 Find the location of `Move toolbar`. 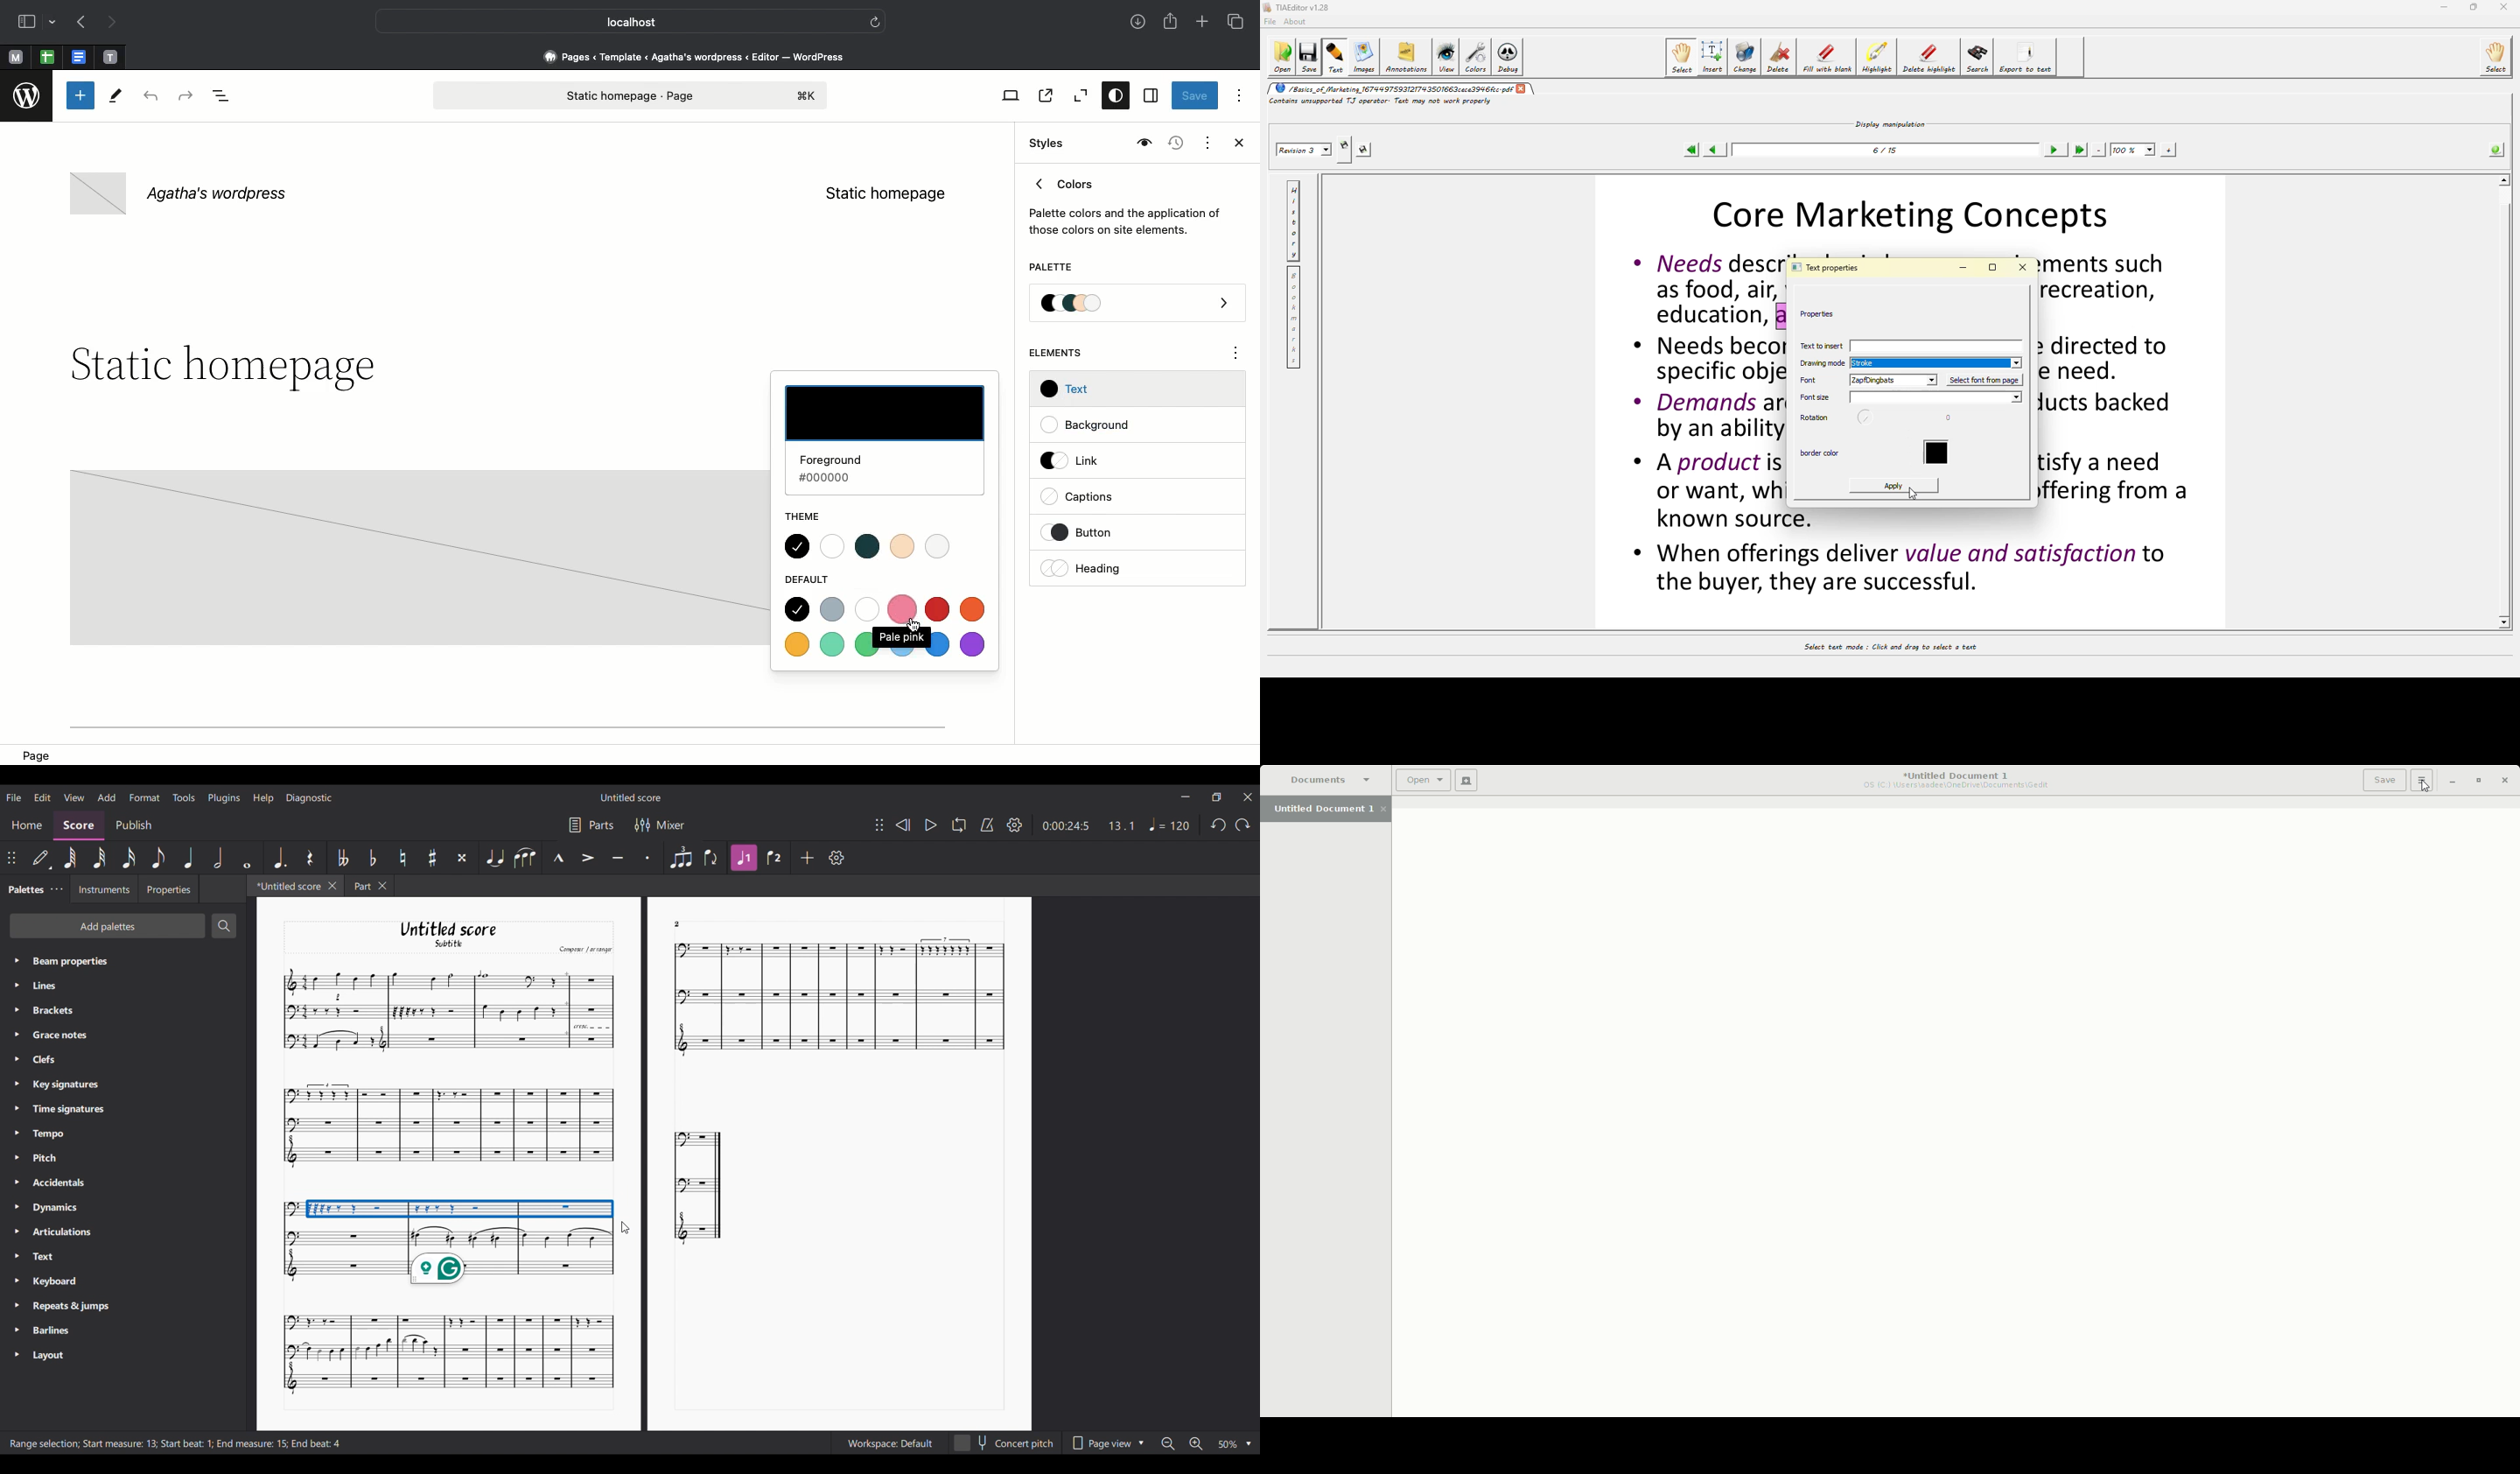

Move toolbar is located at coordinates (879, 825).